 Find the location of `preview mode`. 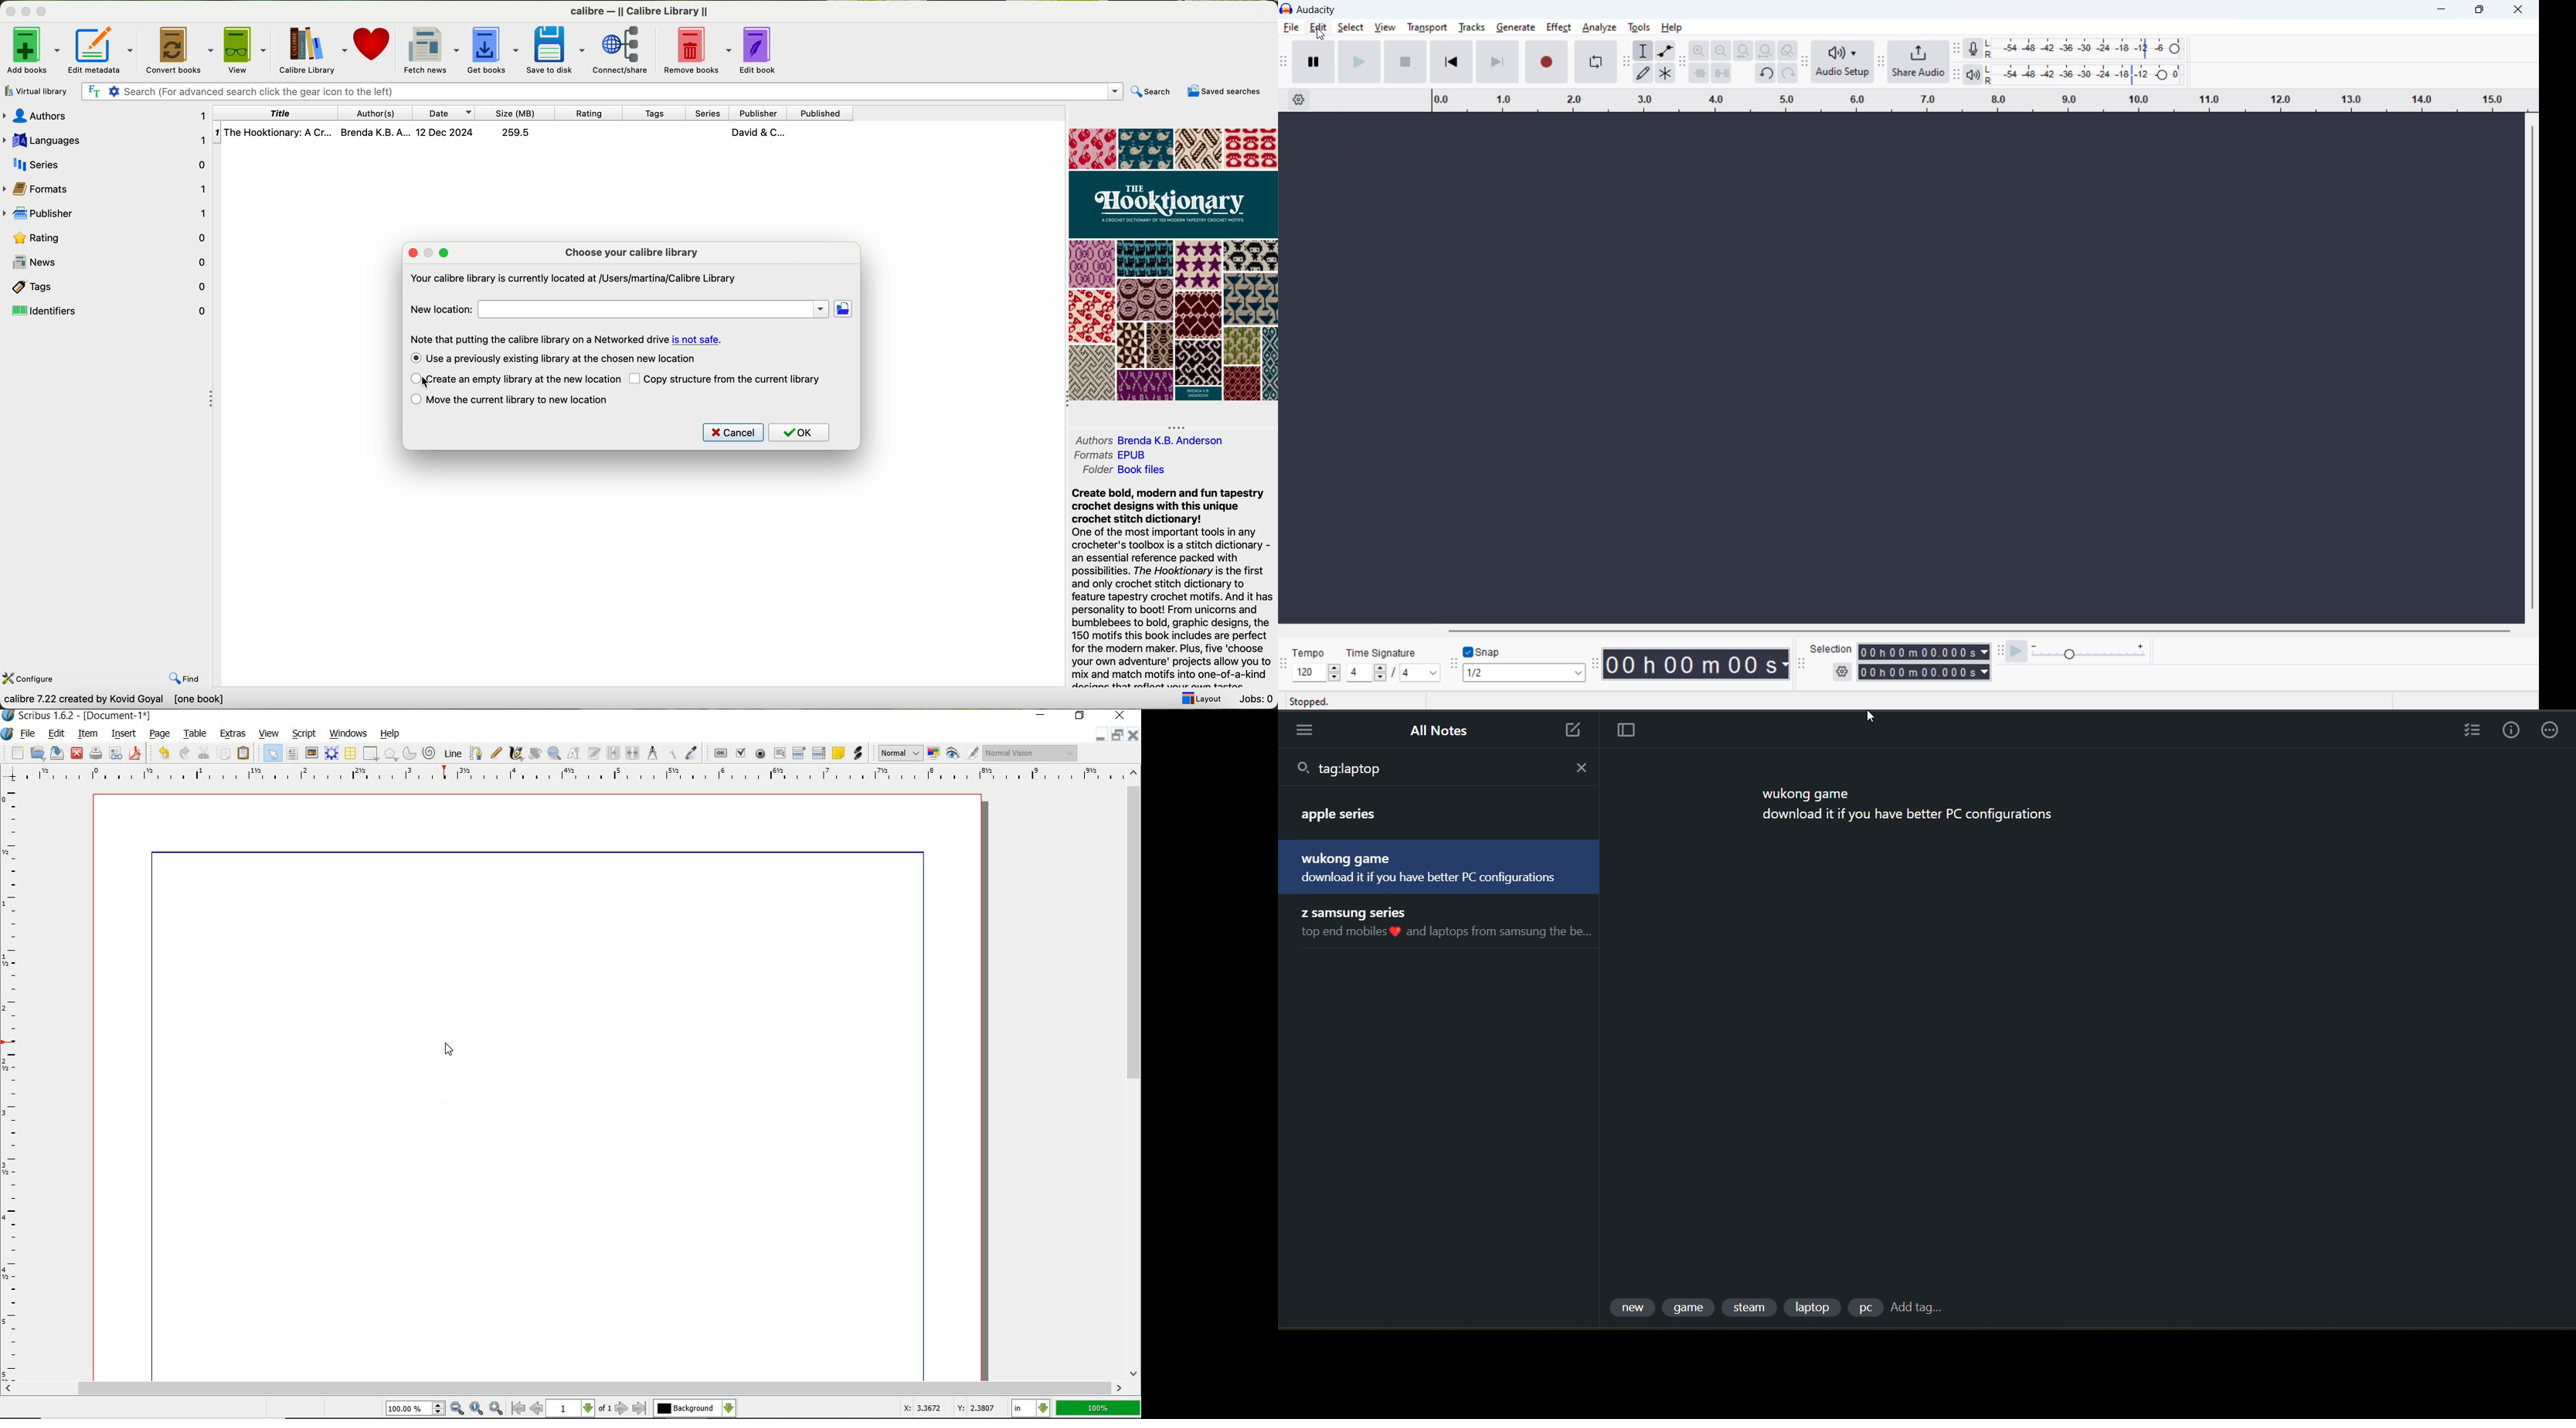

preview mode is located at coordinates (961, 752).